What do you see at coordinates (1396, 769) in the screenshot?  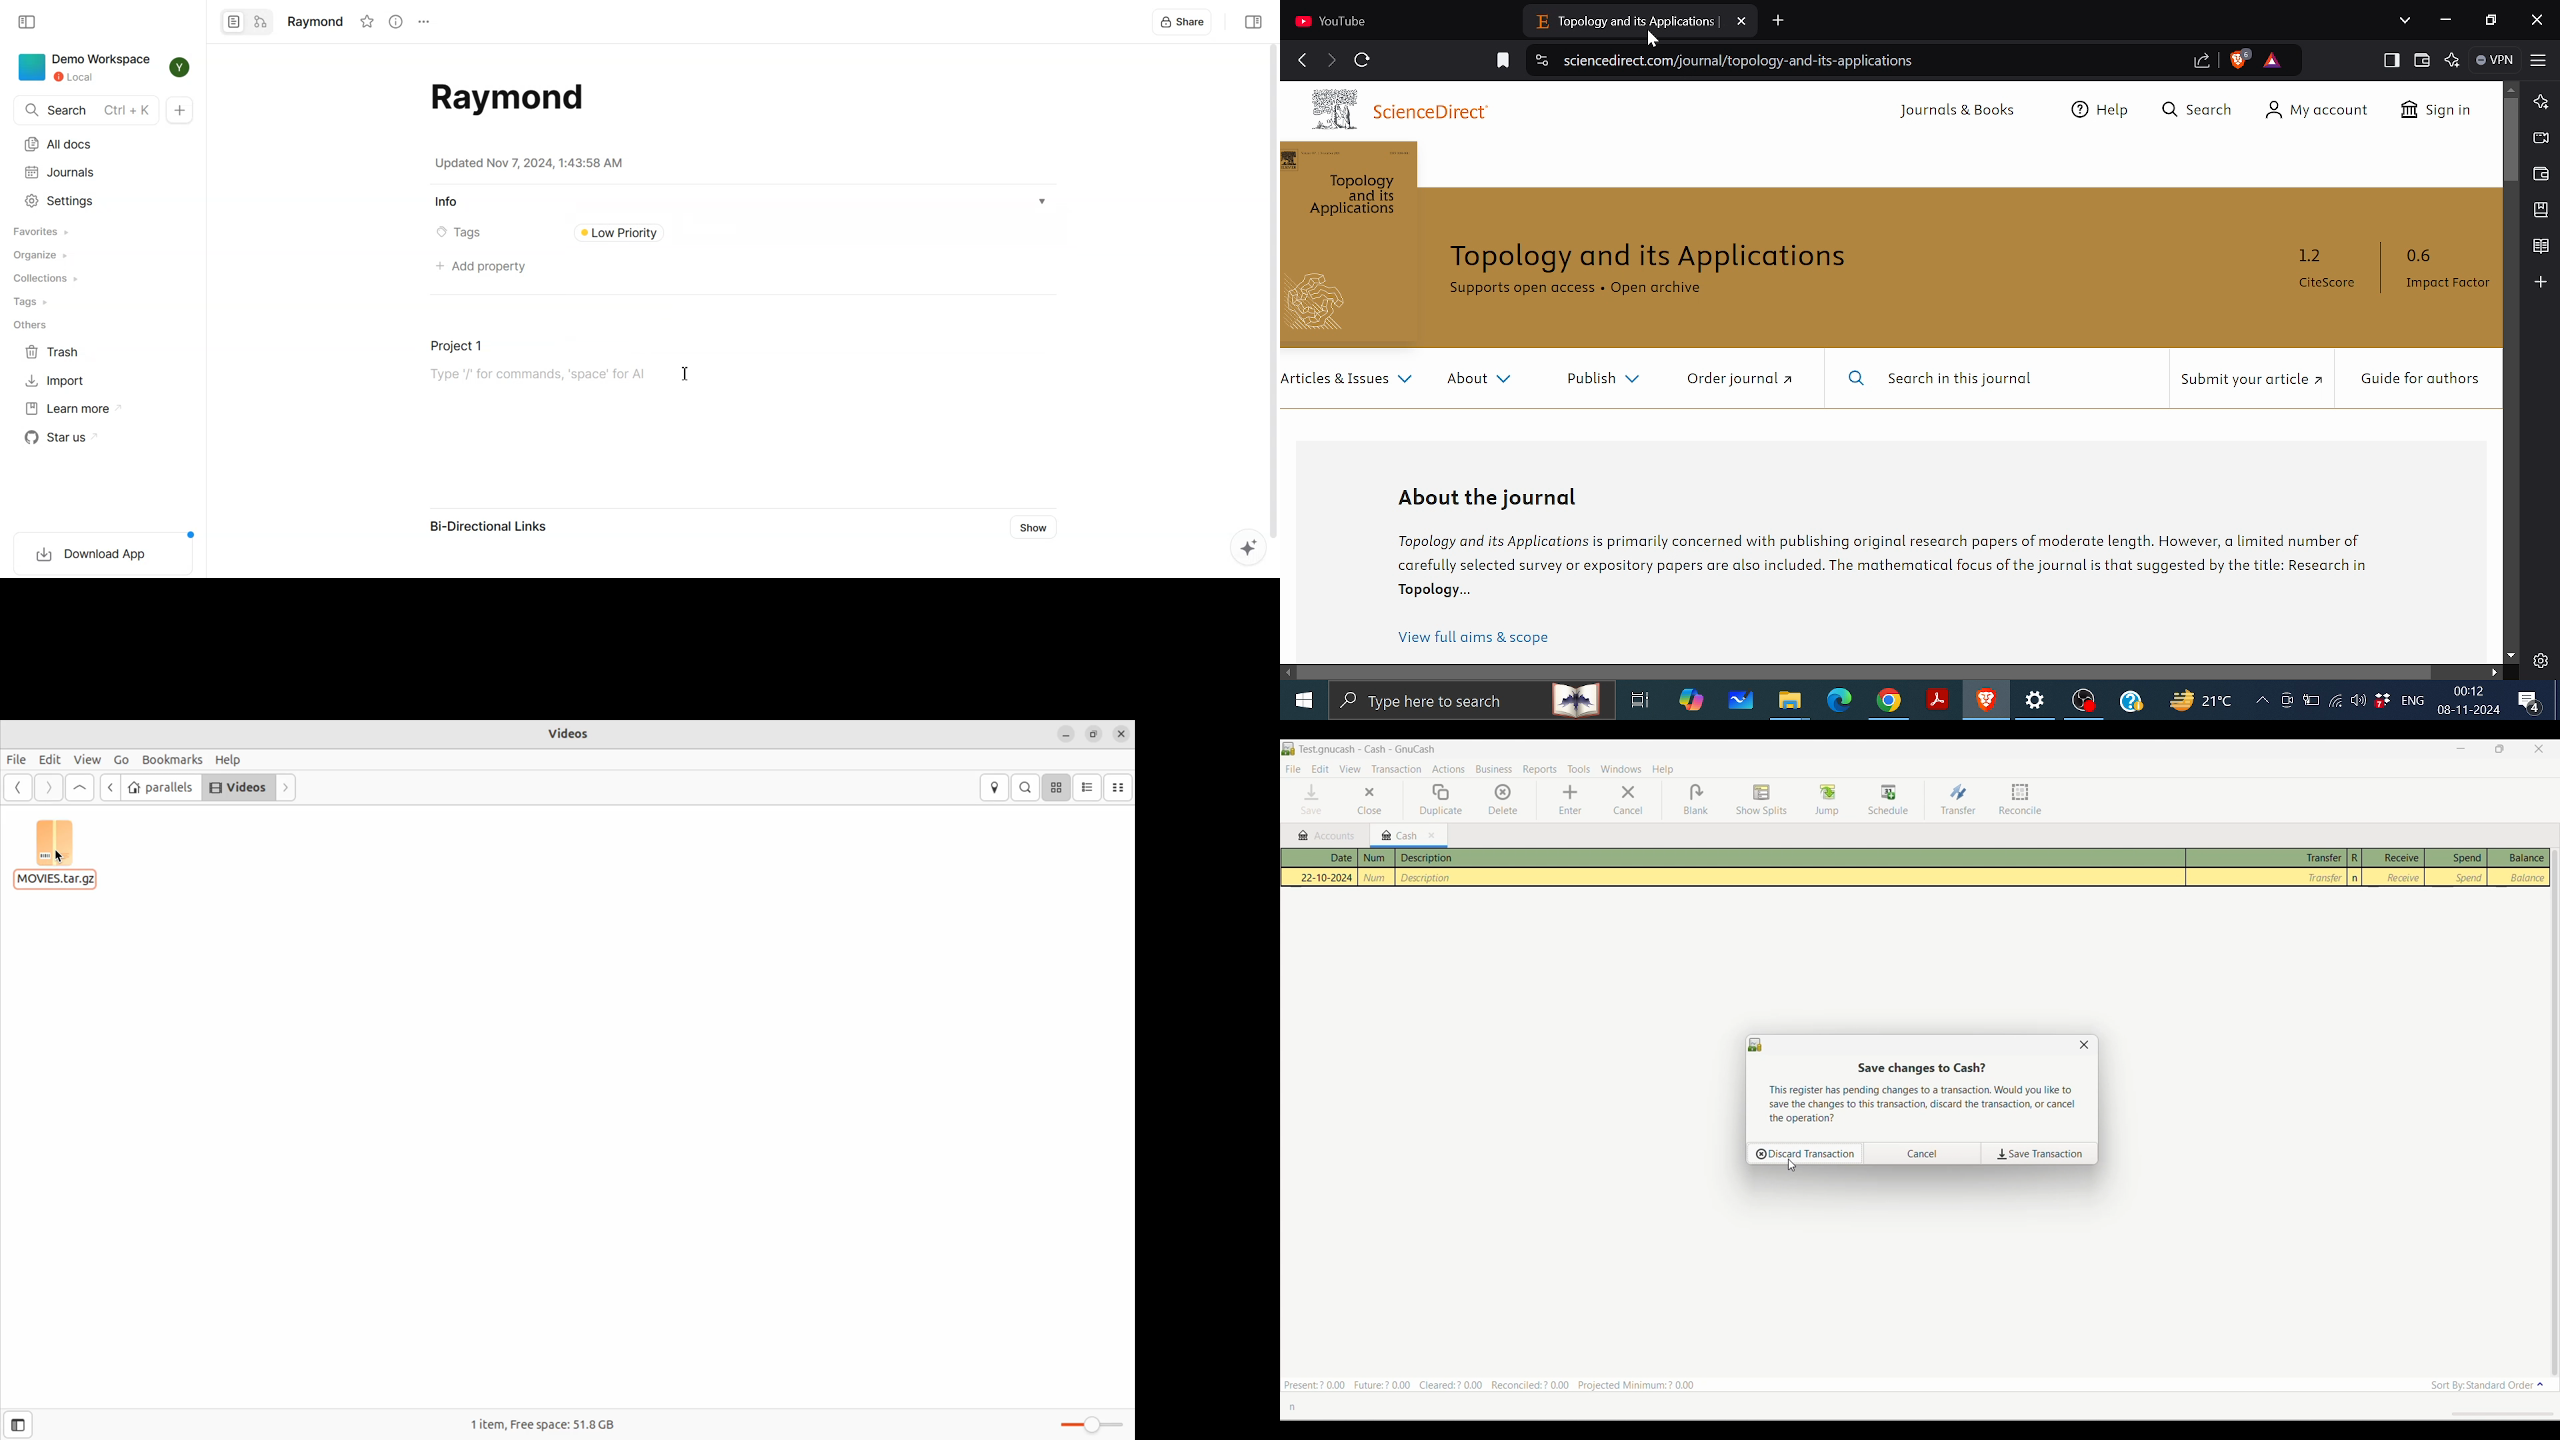 I see `Transaction` at bounding box center [1396, 769].